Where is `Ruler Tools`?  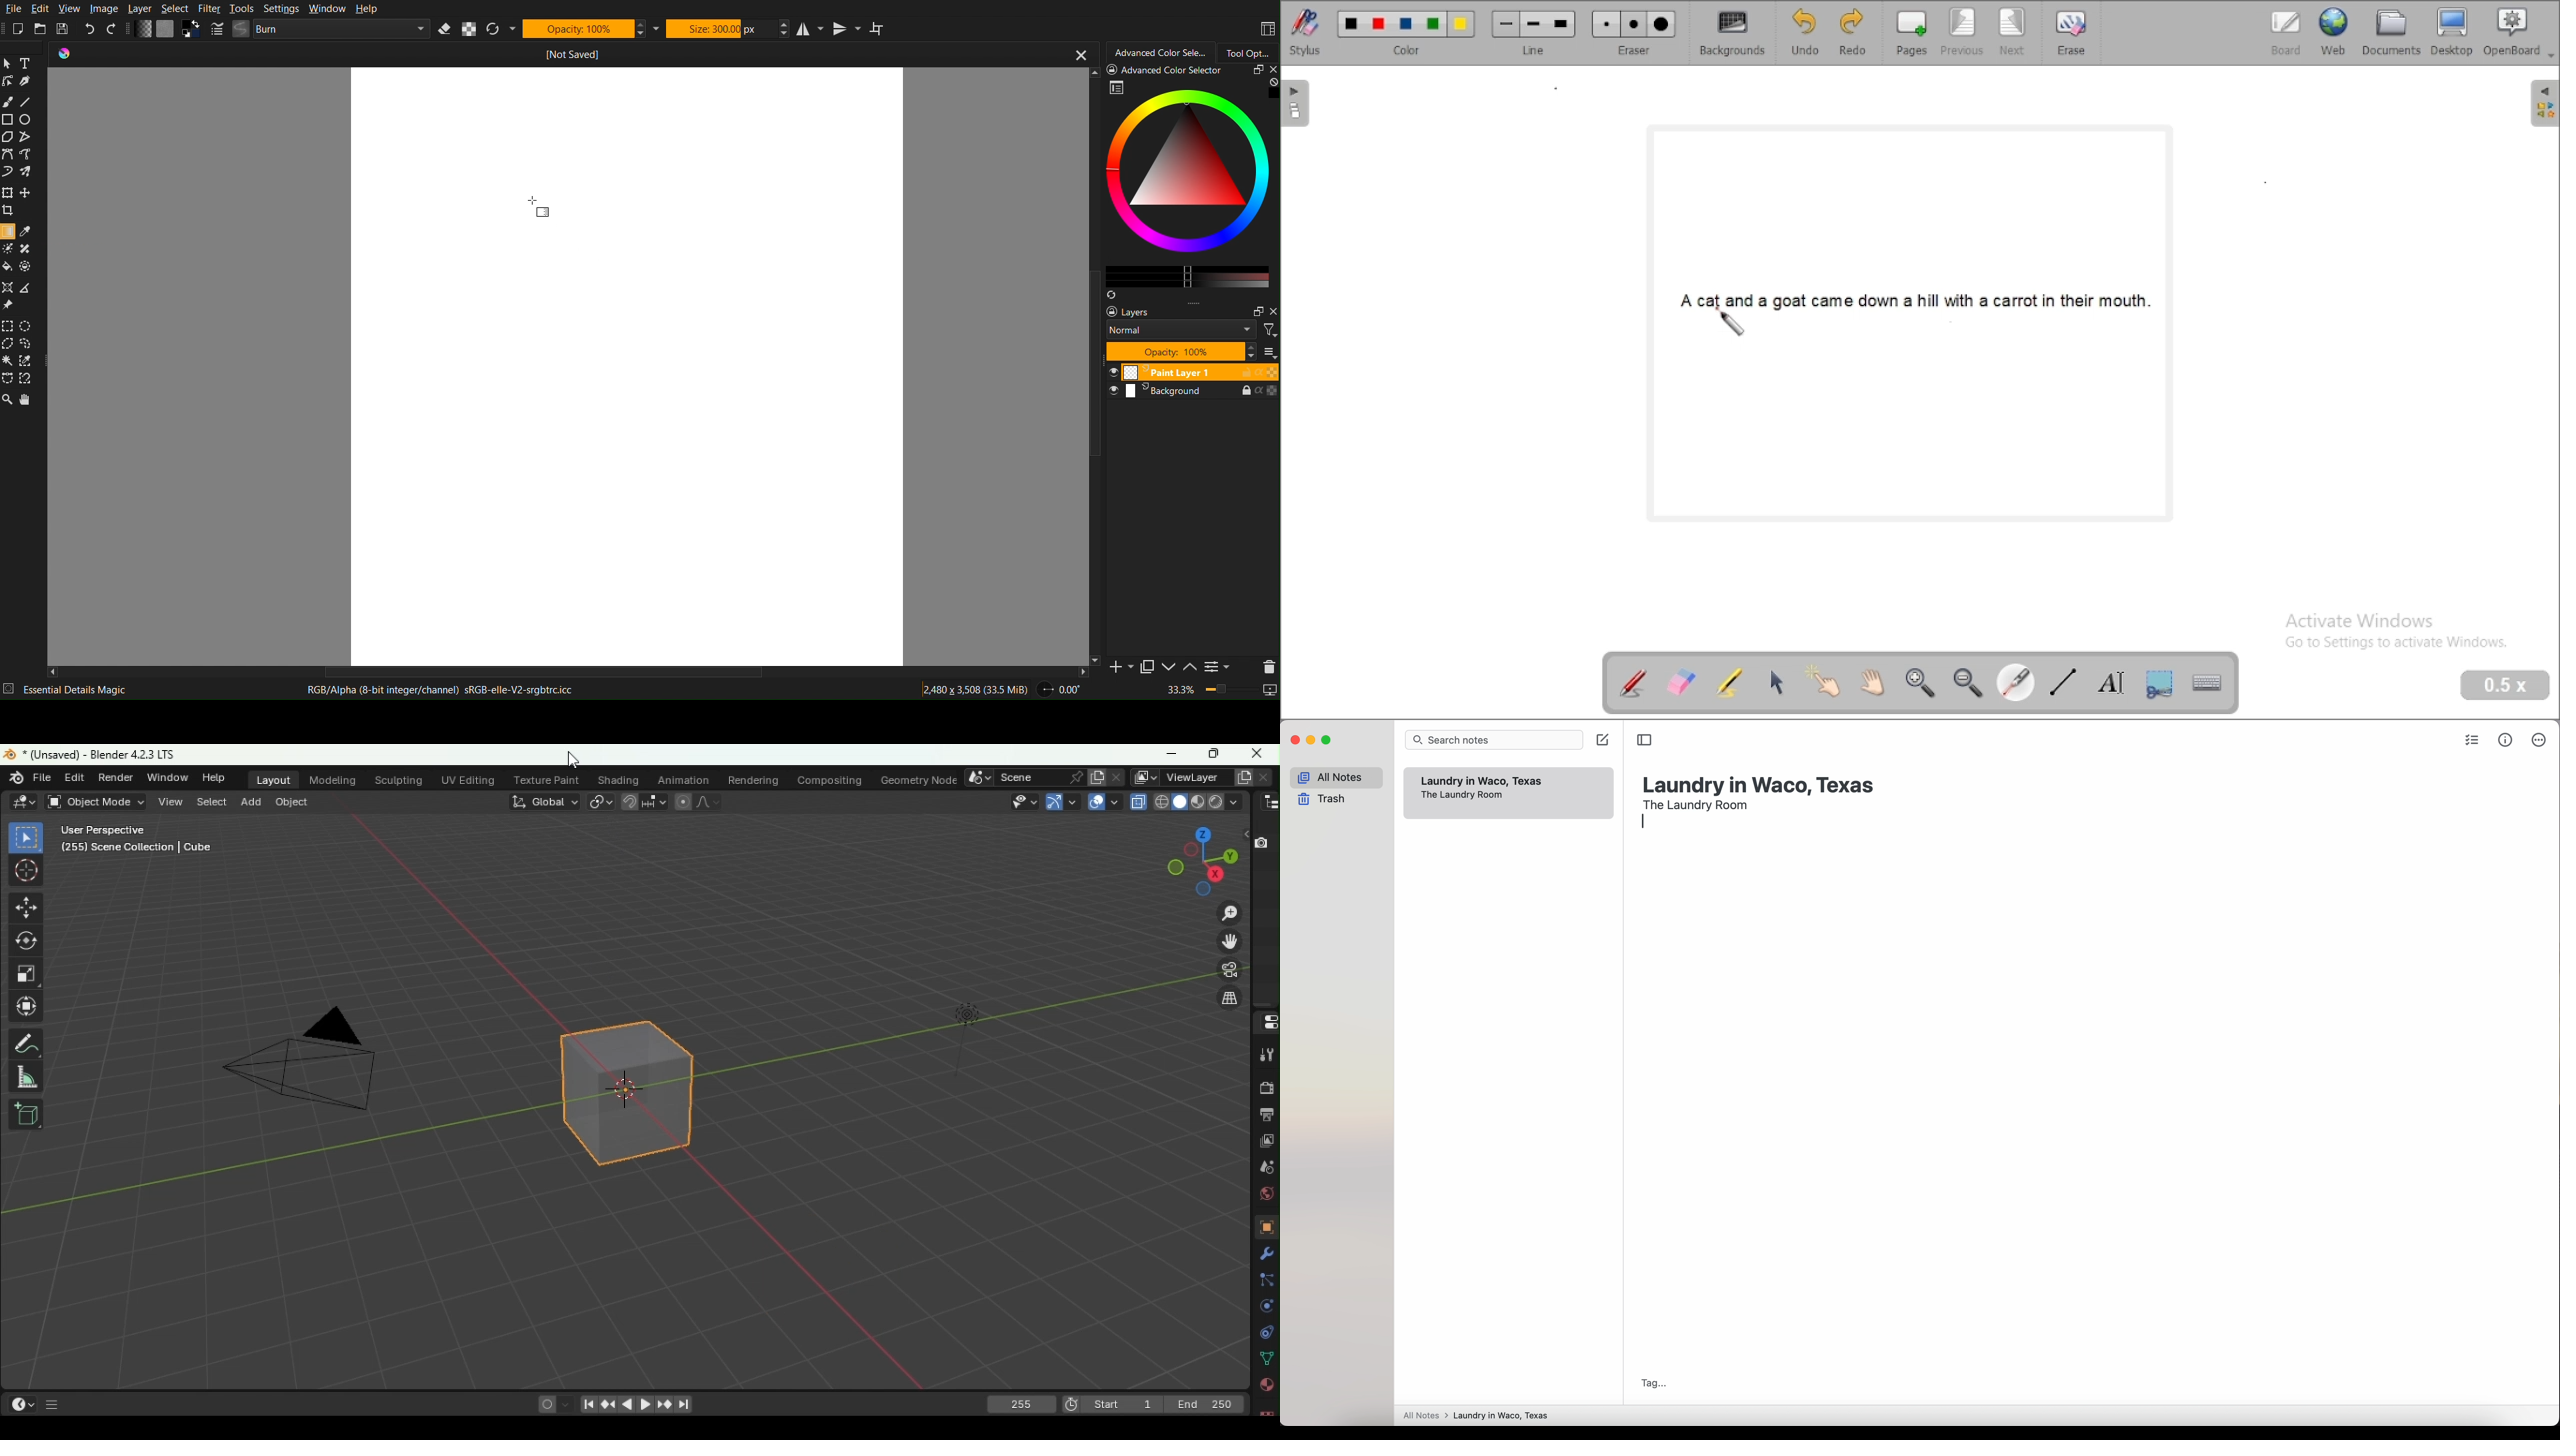 Ruler Tools is located at coordinates (19, 295).